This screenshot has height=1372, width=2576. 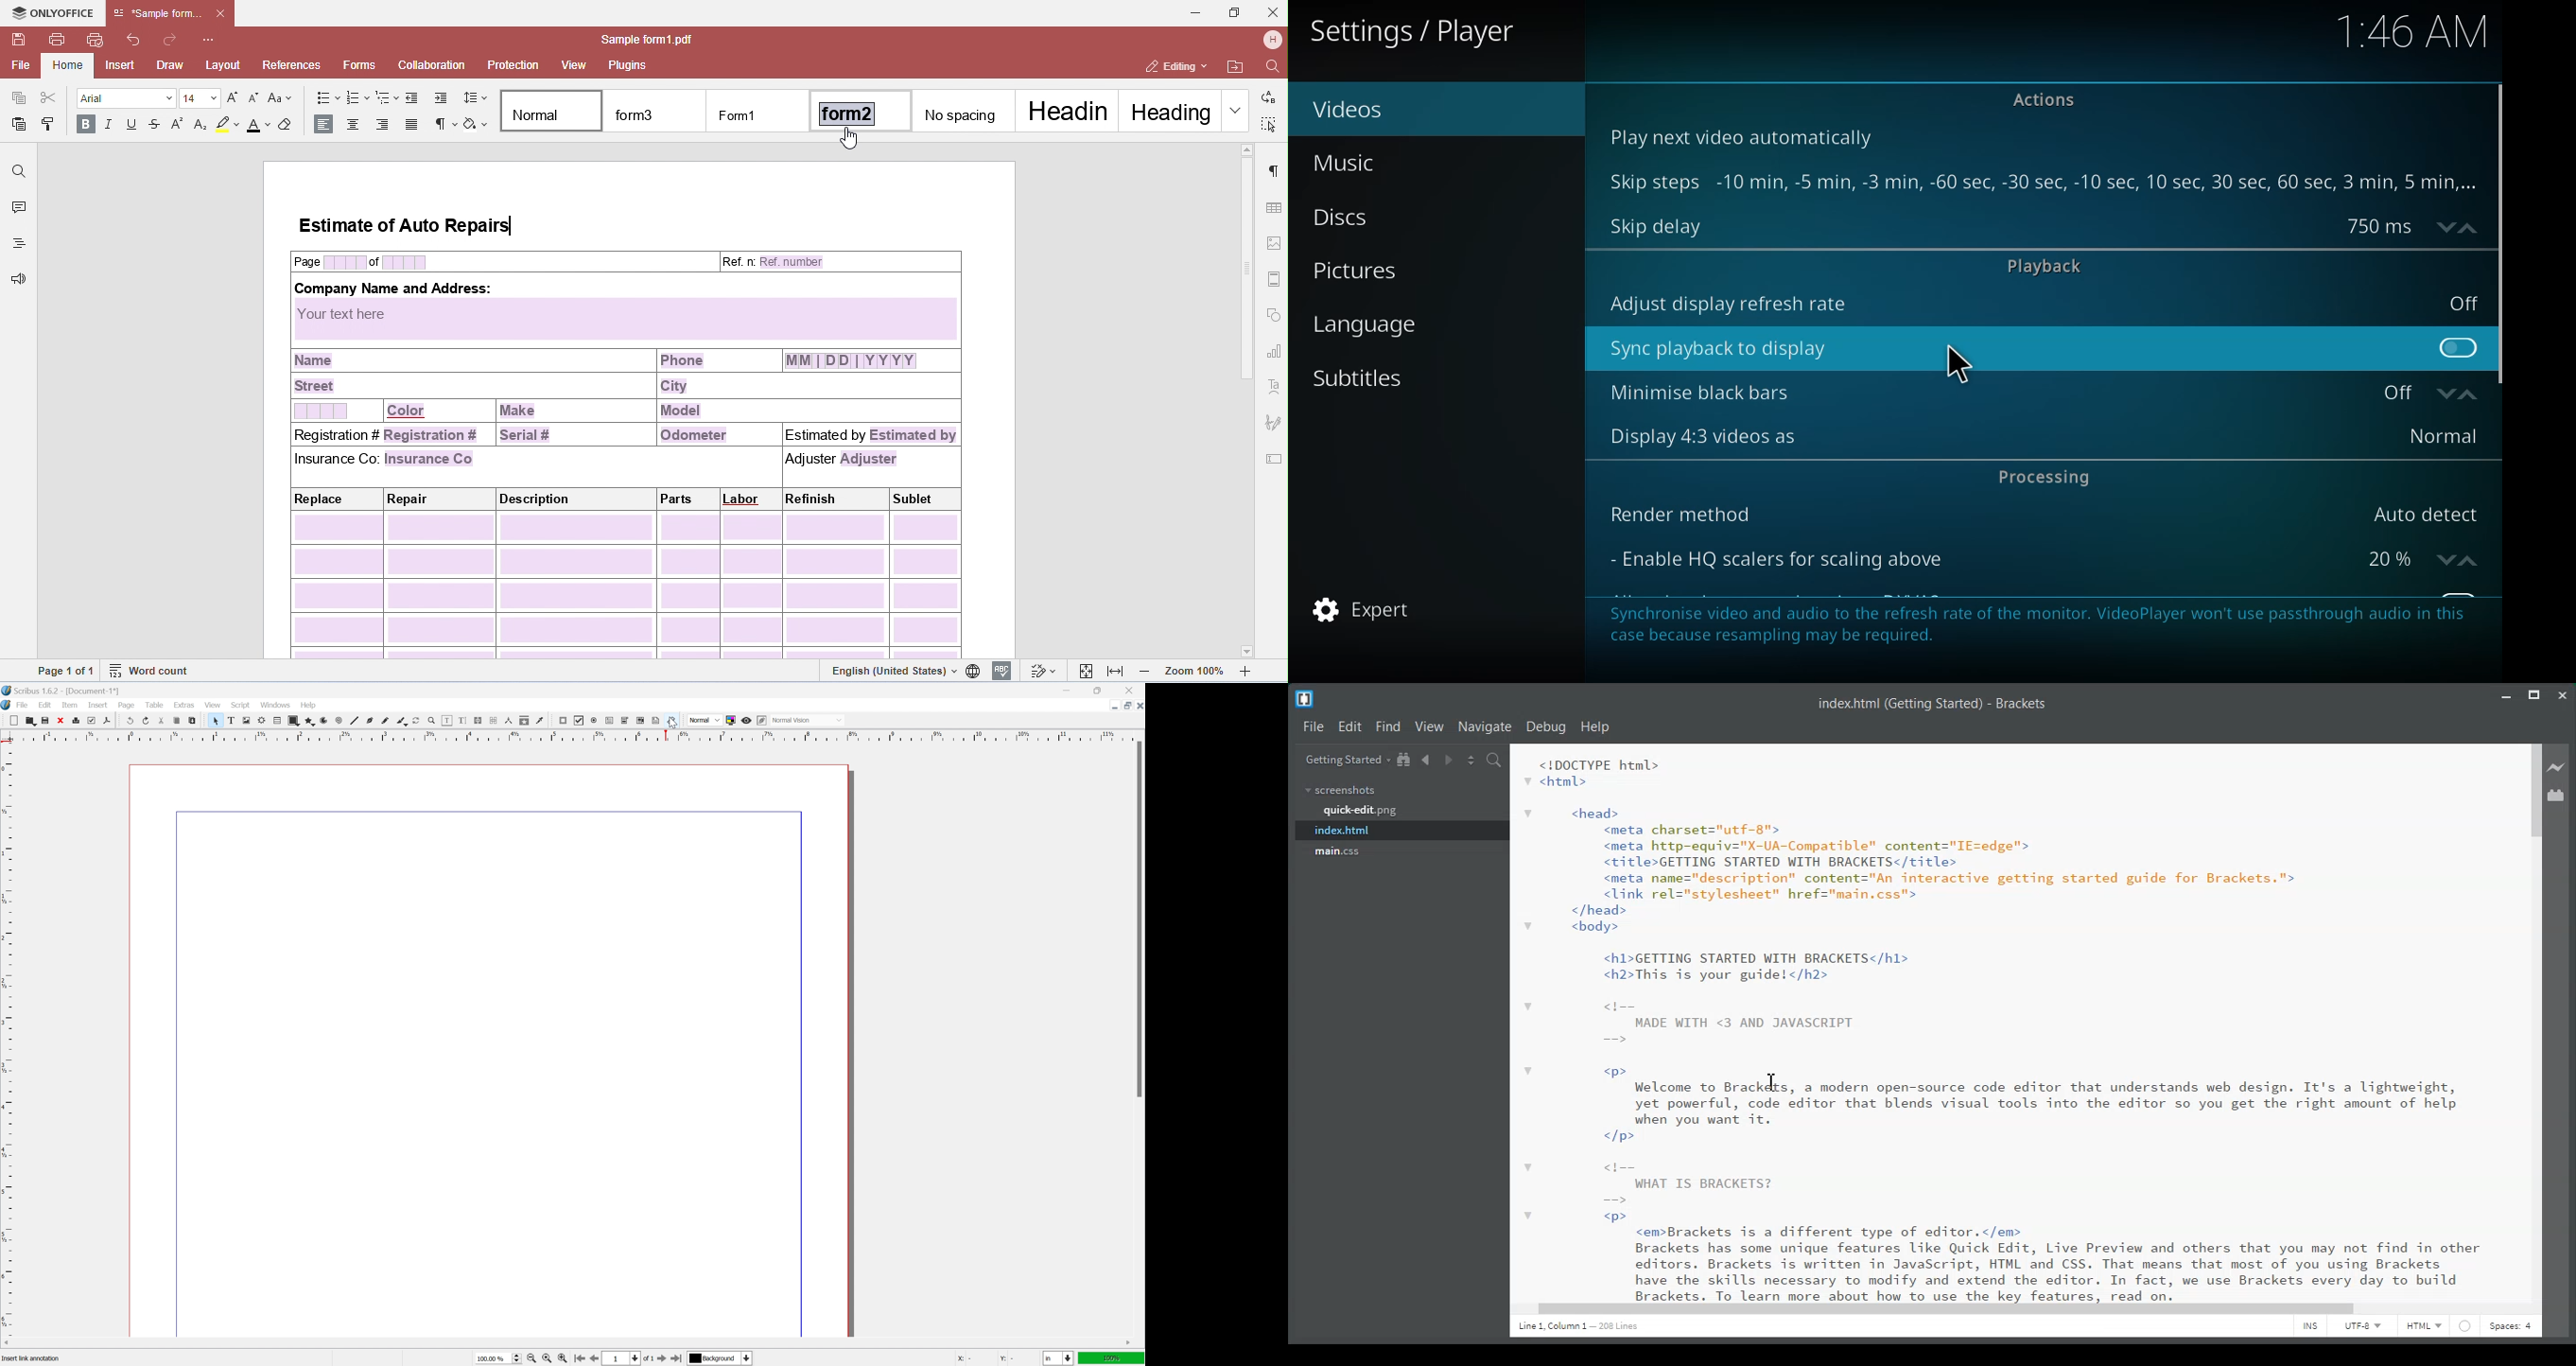 What do you see at coordinates (2535, 1028) in the screenshot?
I see `Vertical Scroll Bar` at bounding box center [2535, 1028].